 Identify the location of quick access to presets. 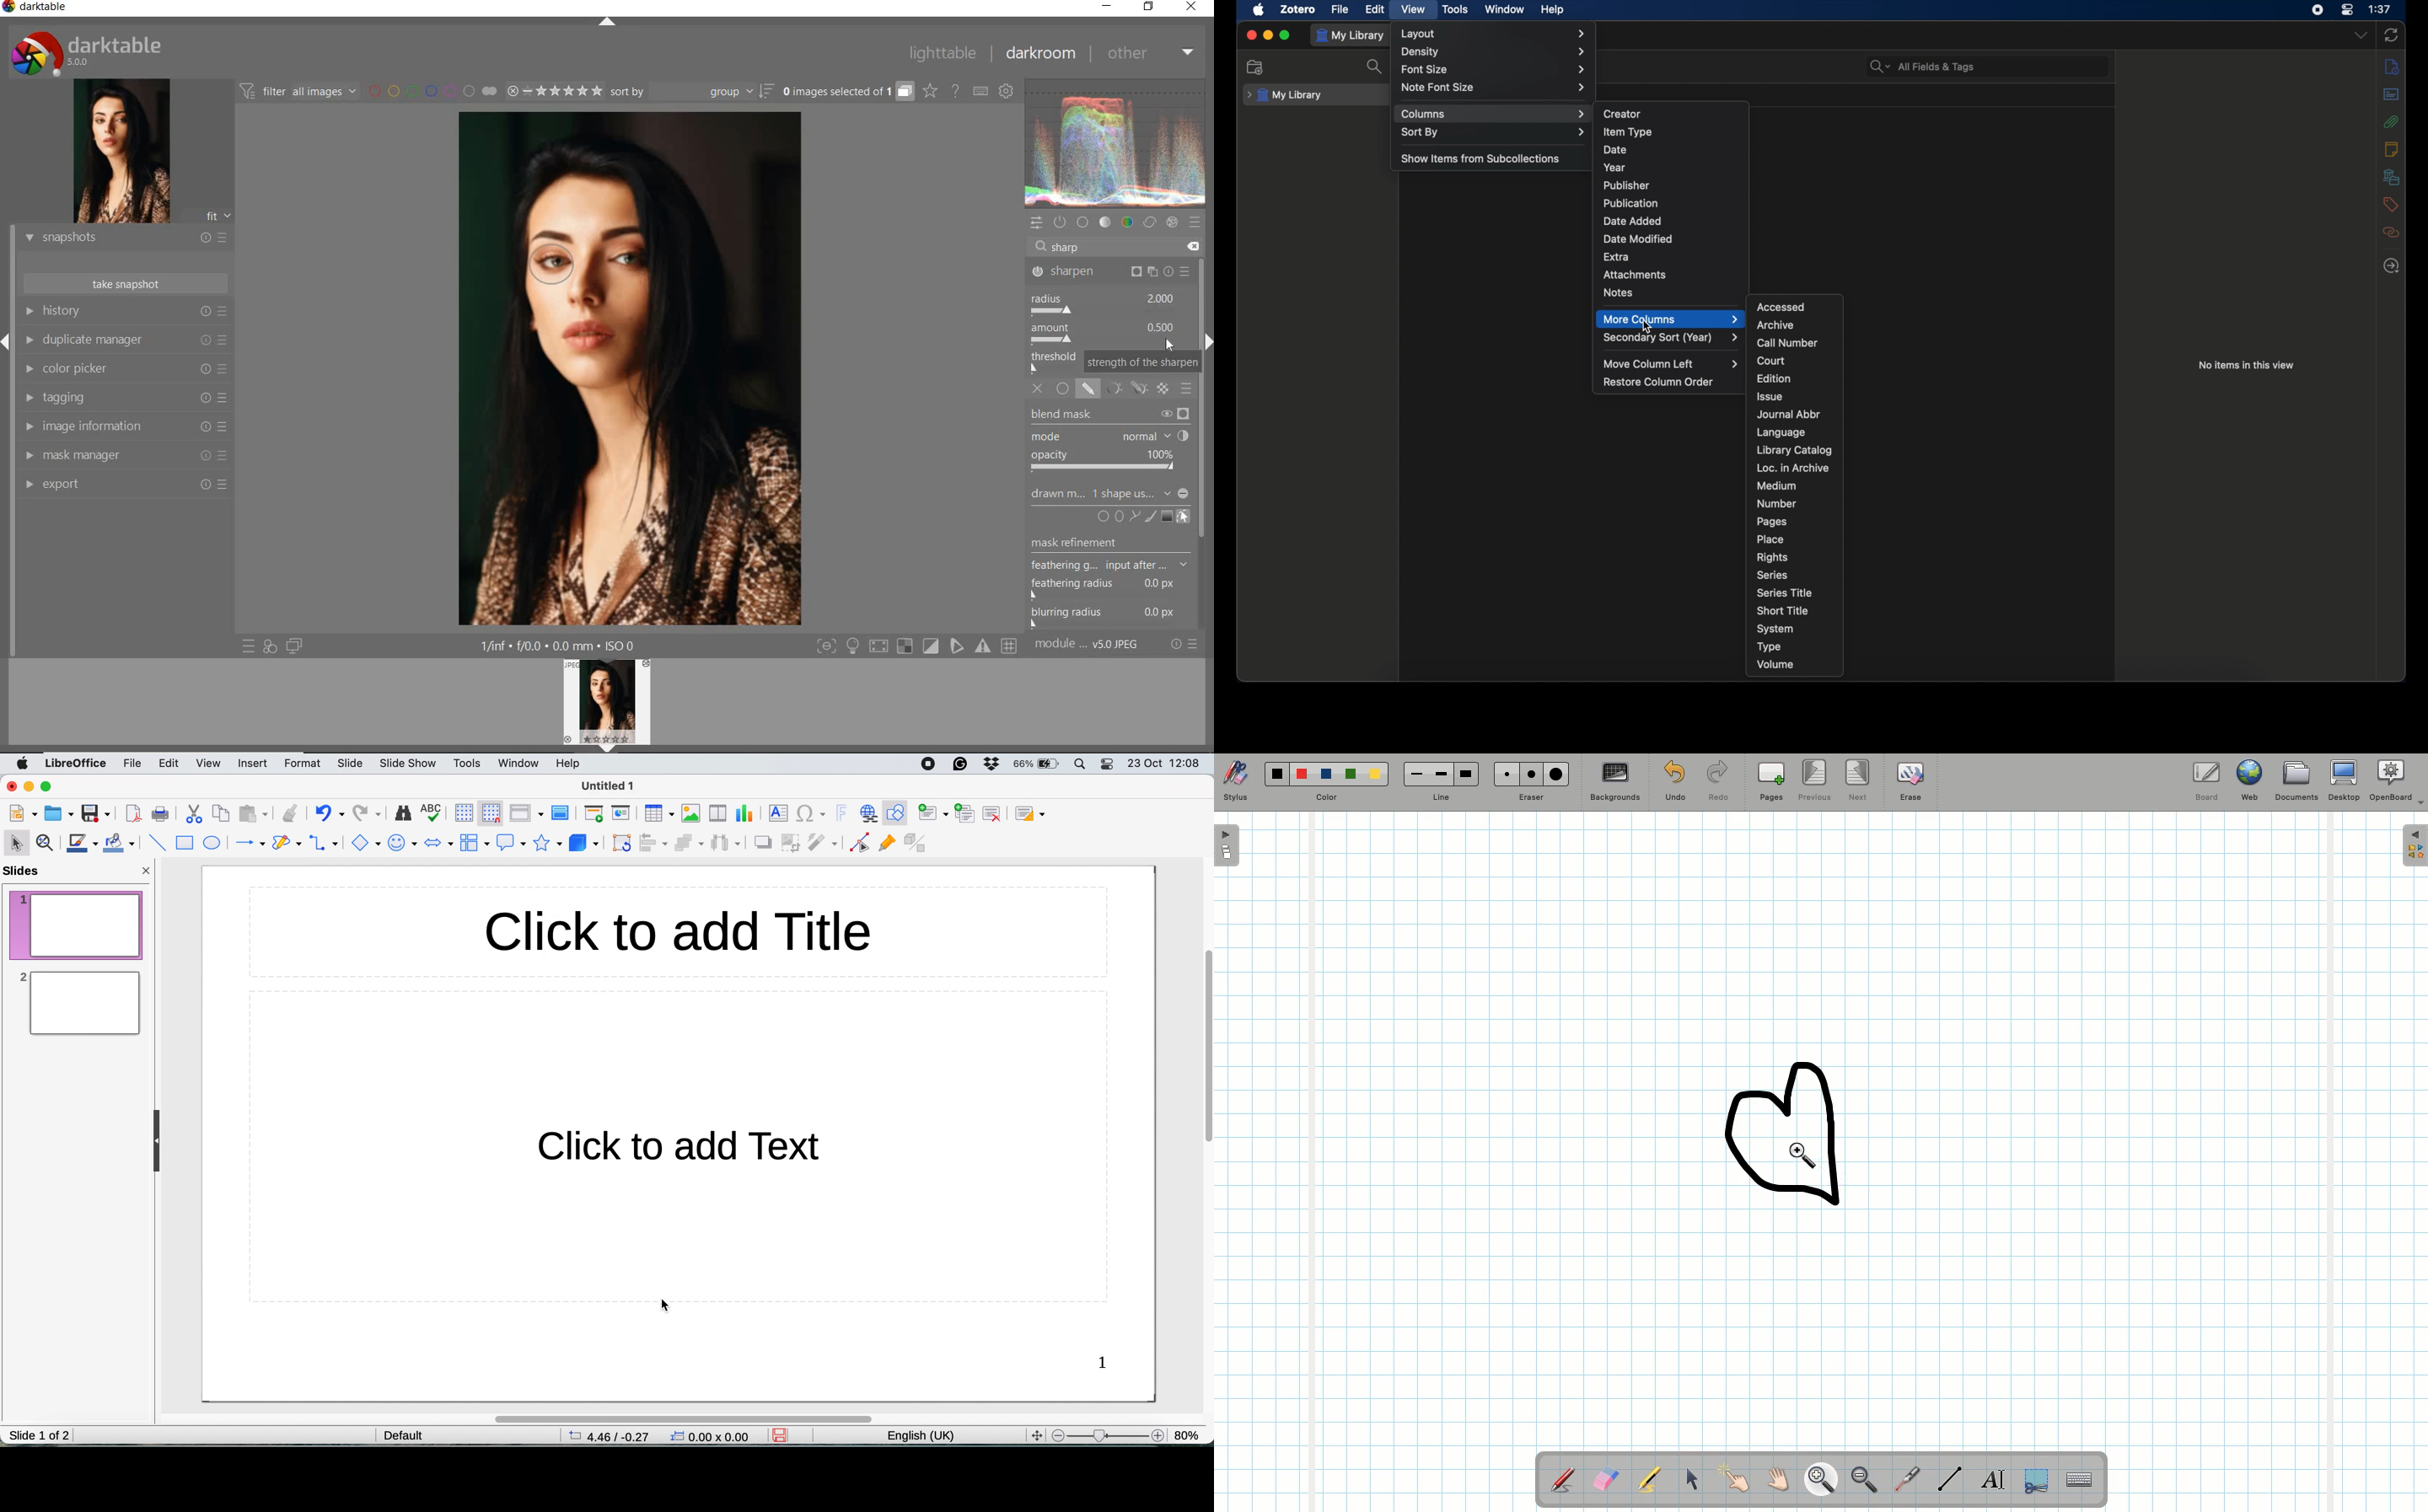
(249, 647).